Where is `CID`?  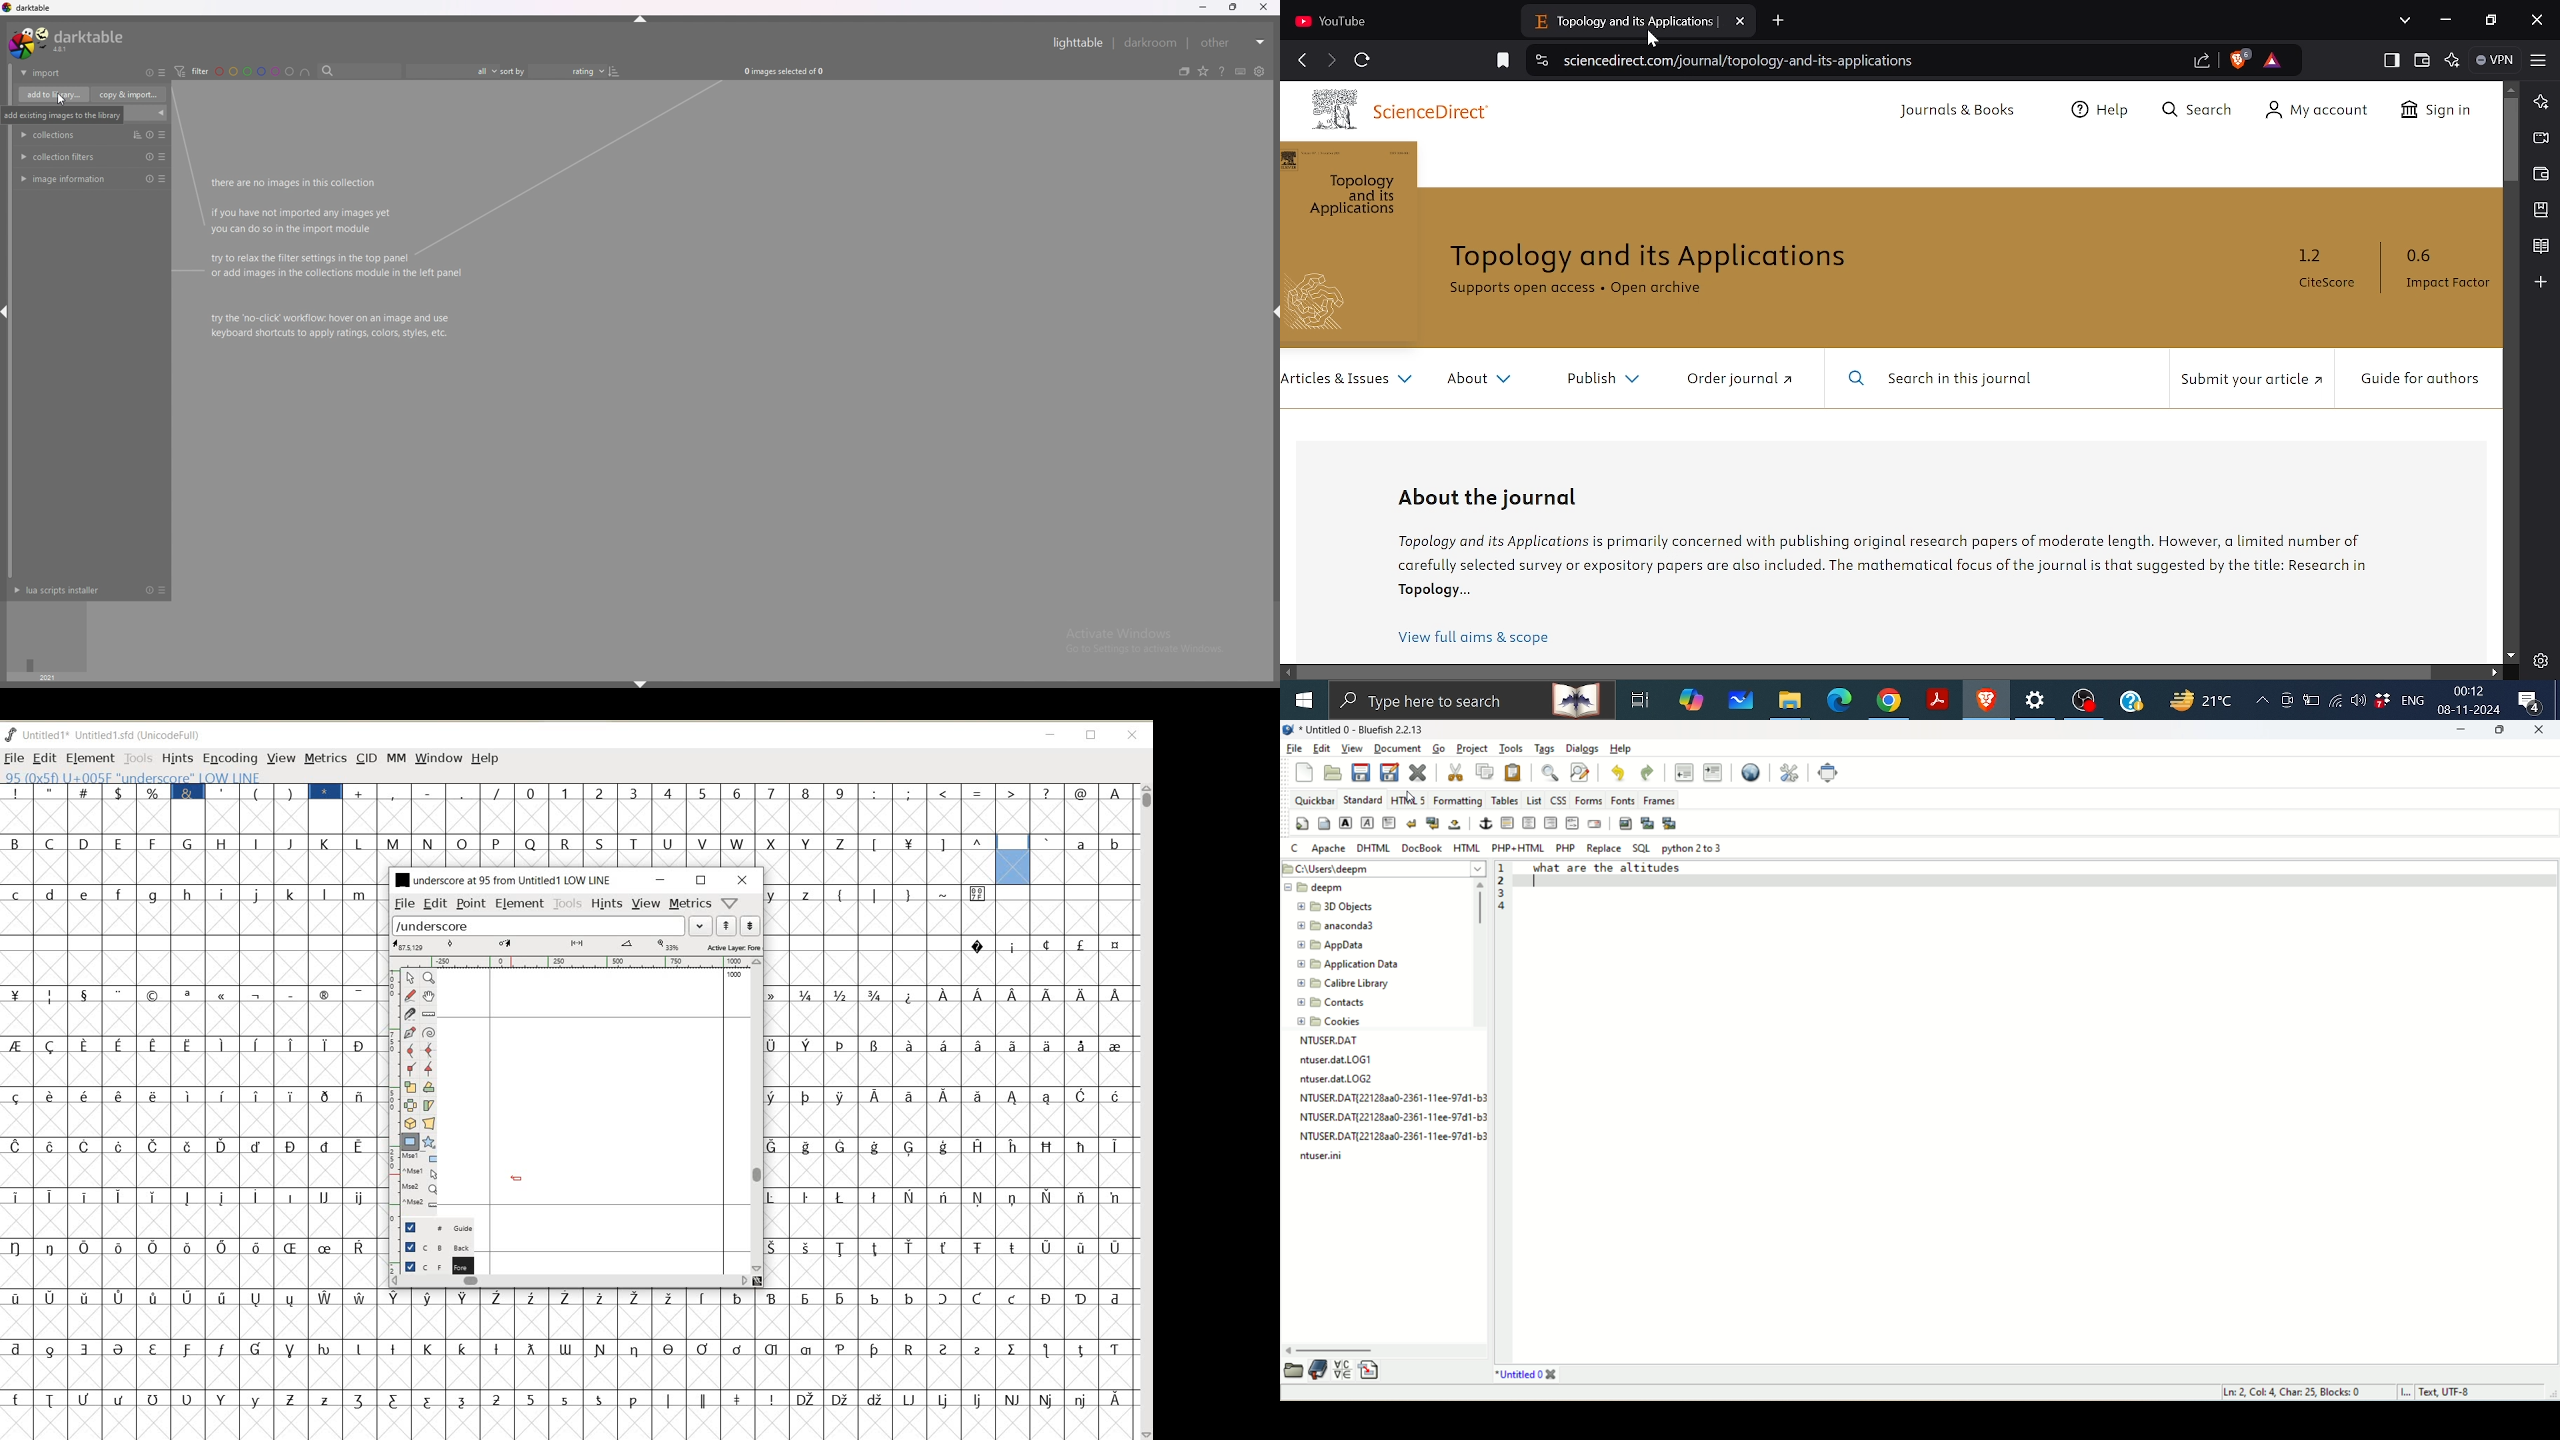 CID is located at coordinates (366, 759).